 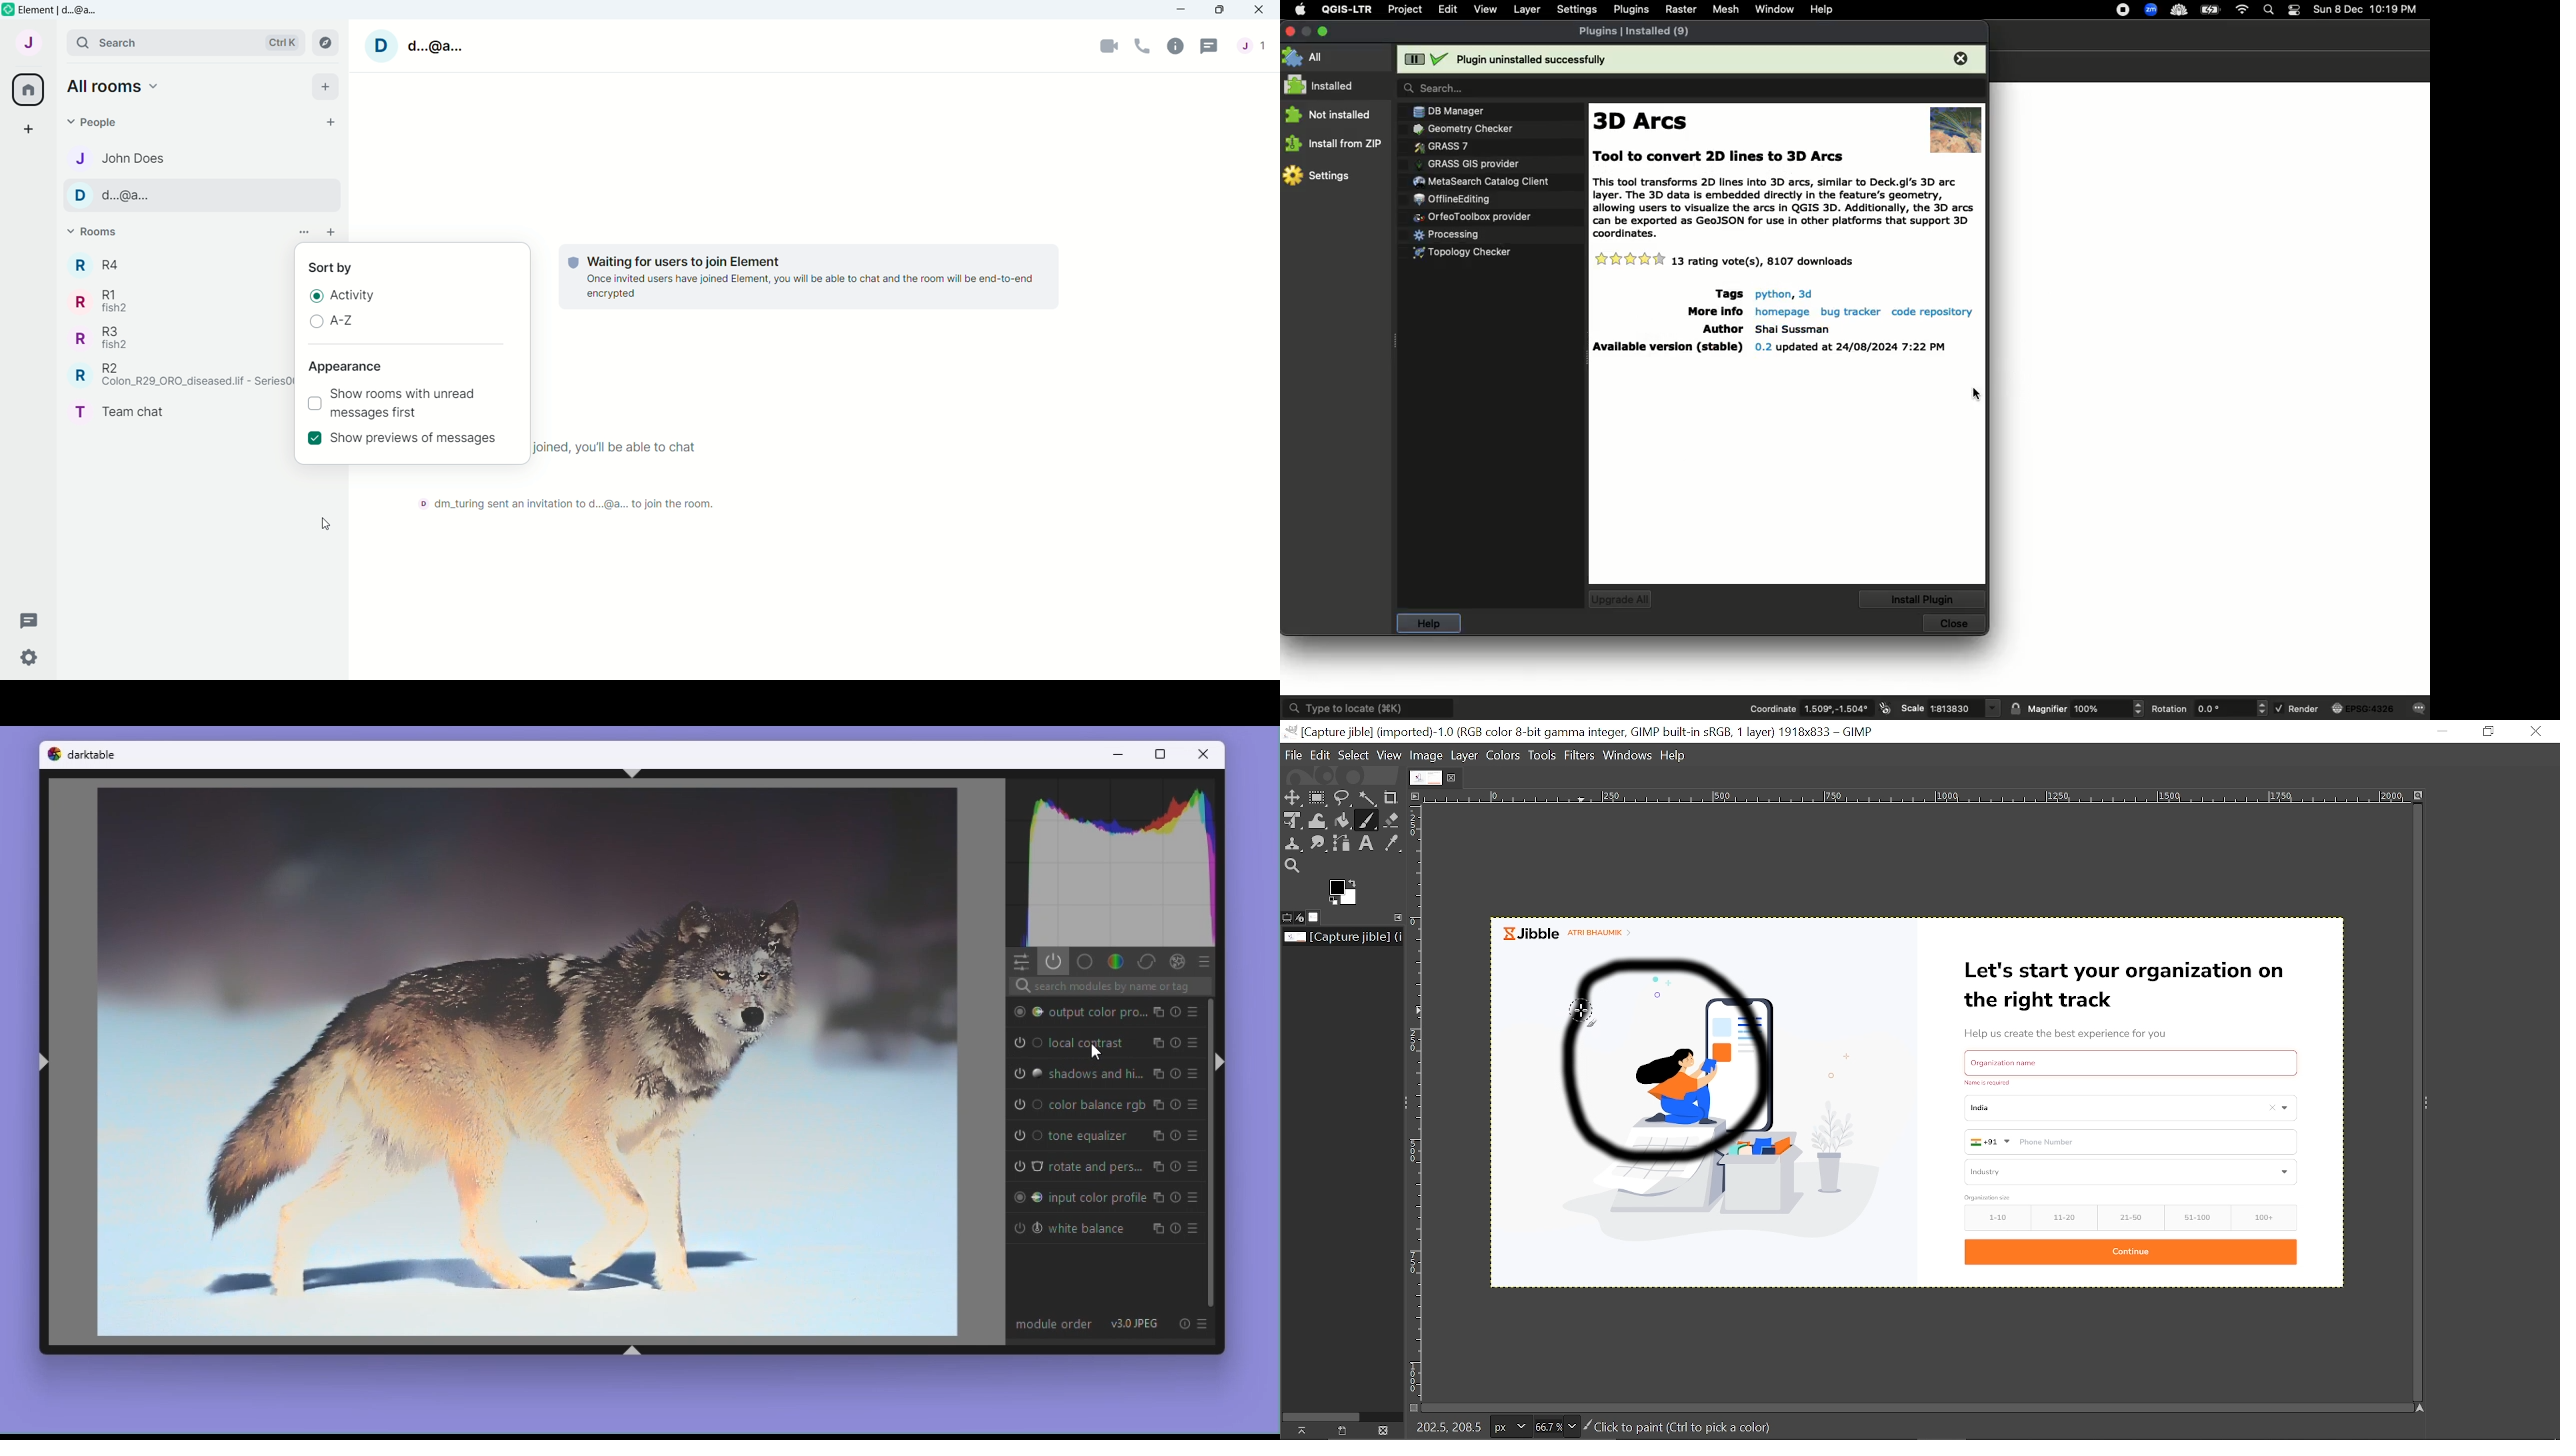 I want to click on Check box, so click(x=313, y=402).